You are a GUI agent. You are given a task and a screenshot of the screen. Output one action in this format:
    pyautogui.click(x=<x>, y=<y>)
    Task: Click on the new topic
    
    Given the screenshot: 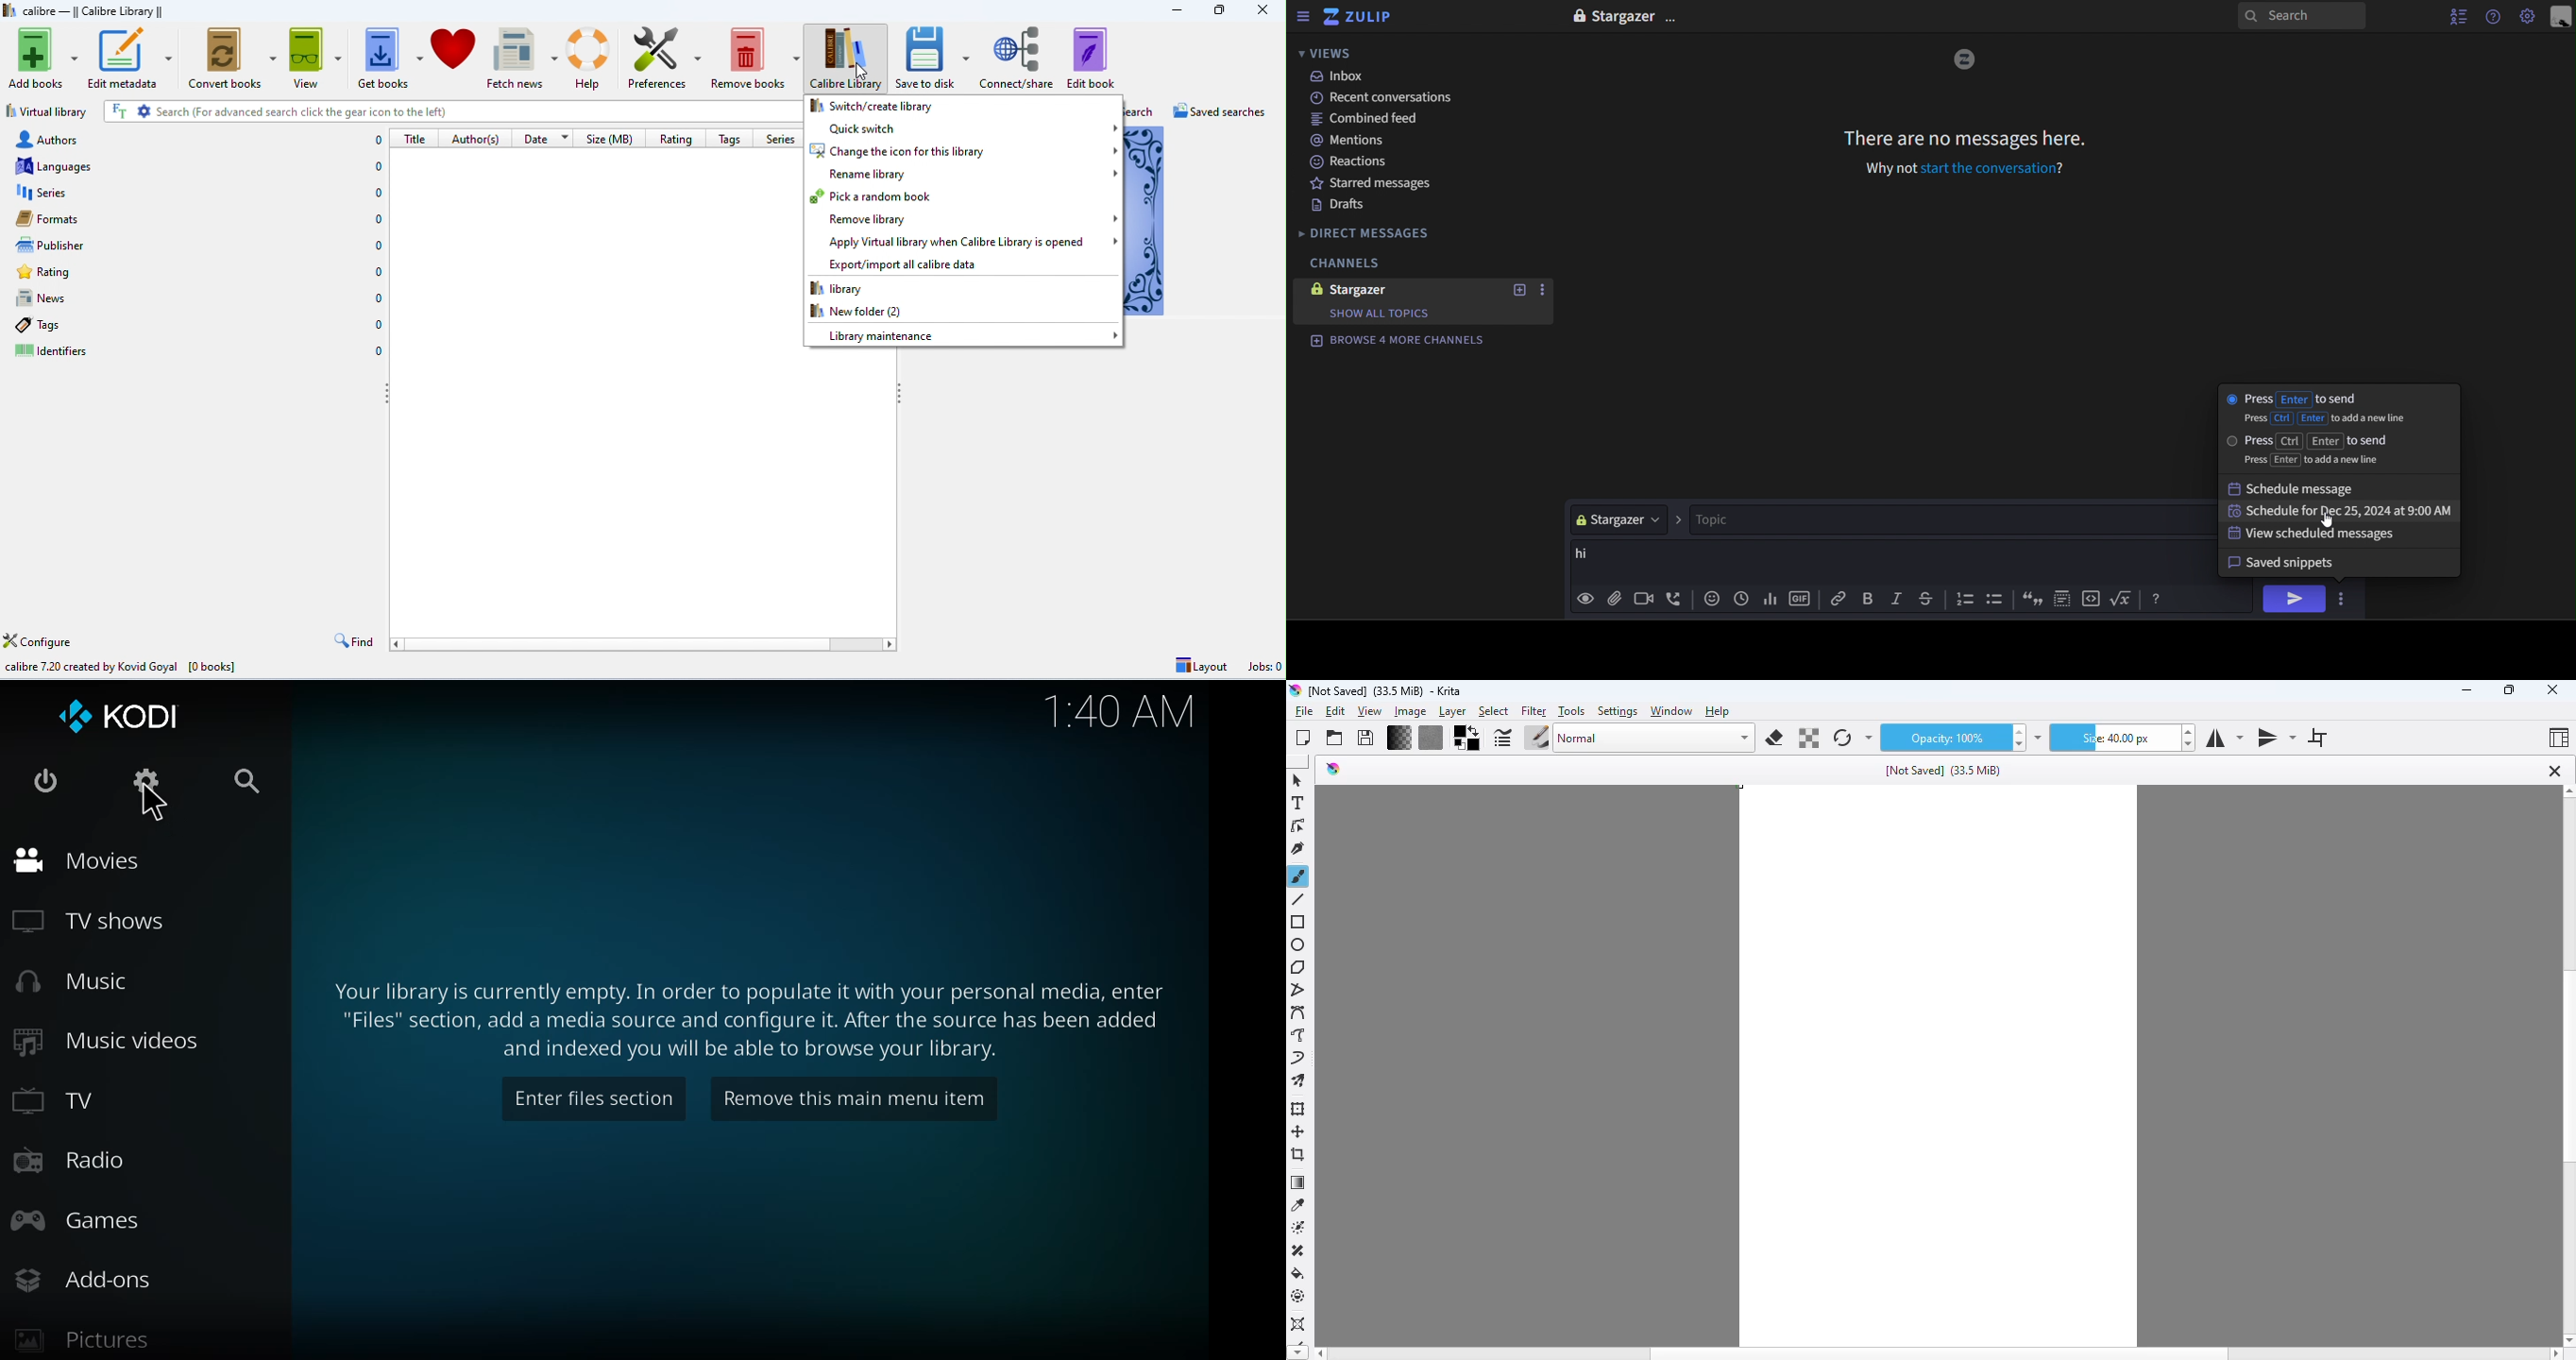 What is the action you would take?
    pyautogui.click(x=1517, y=292)
    